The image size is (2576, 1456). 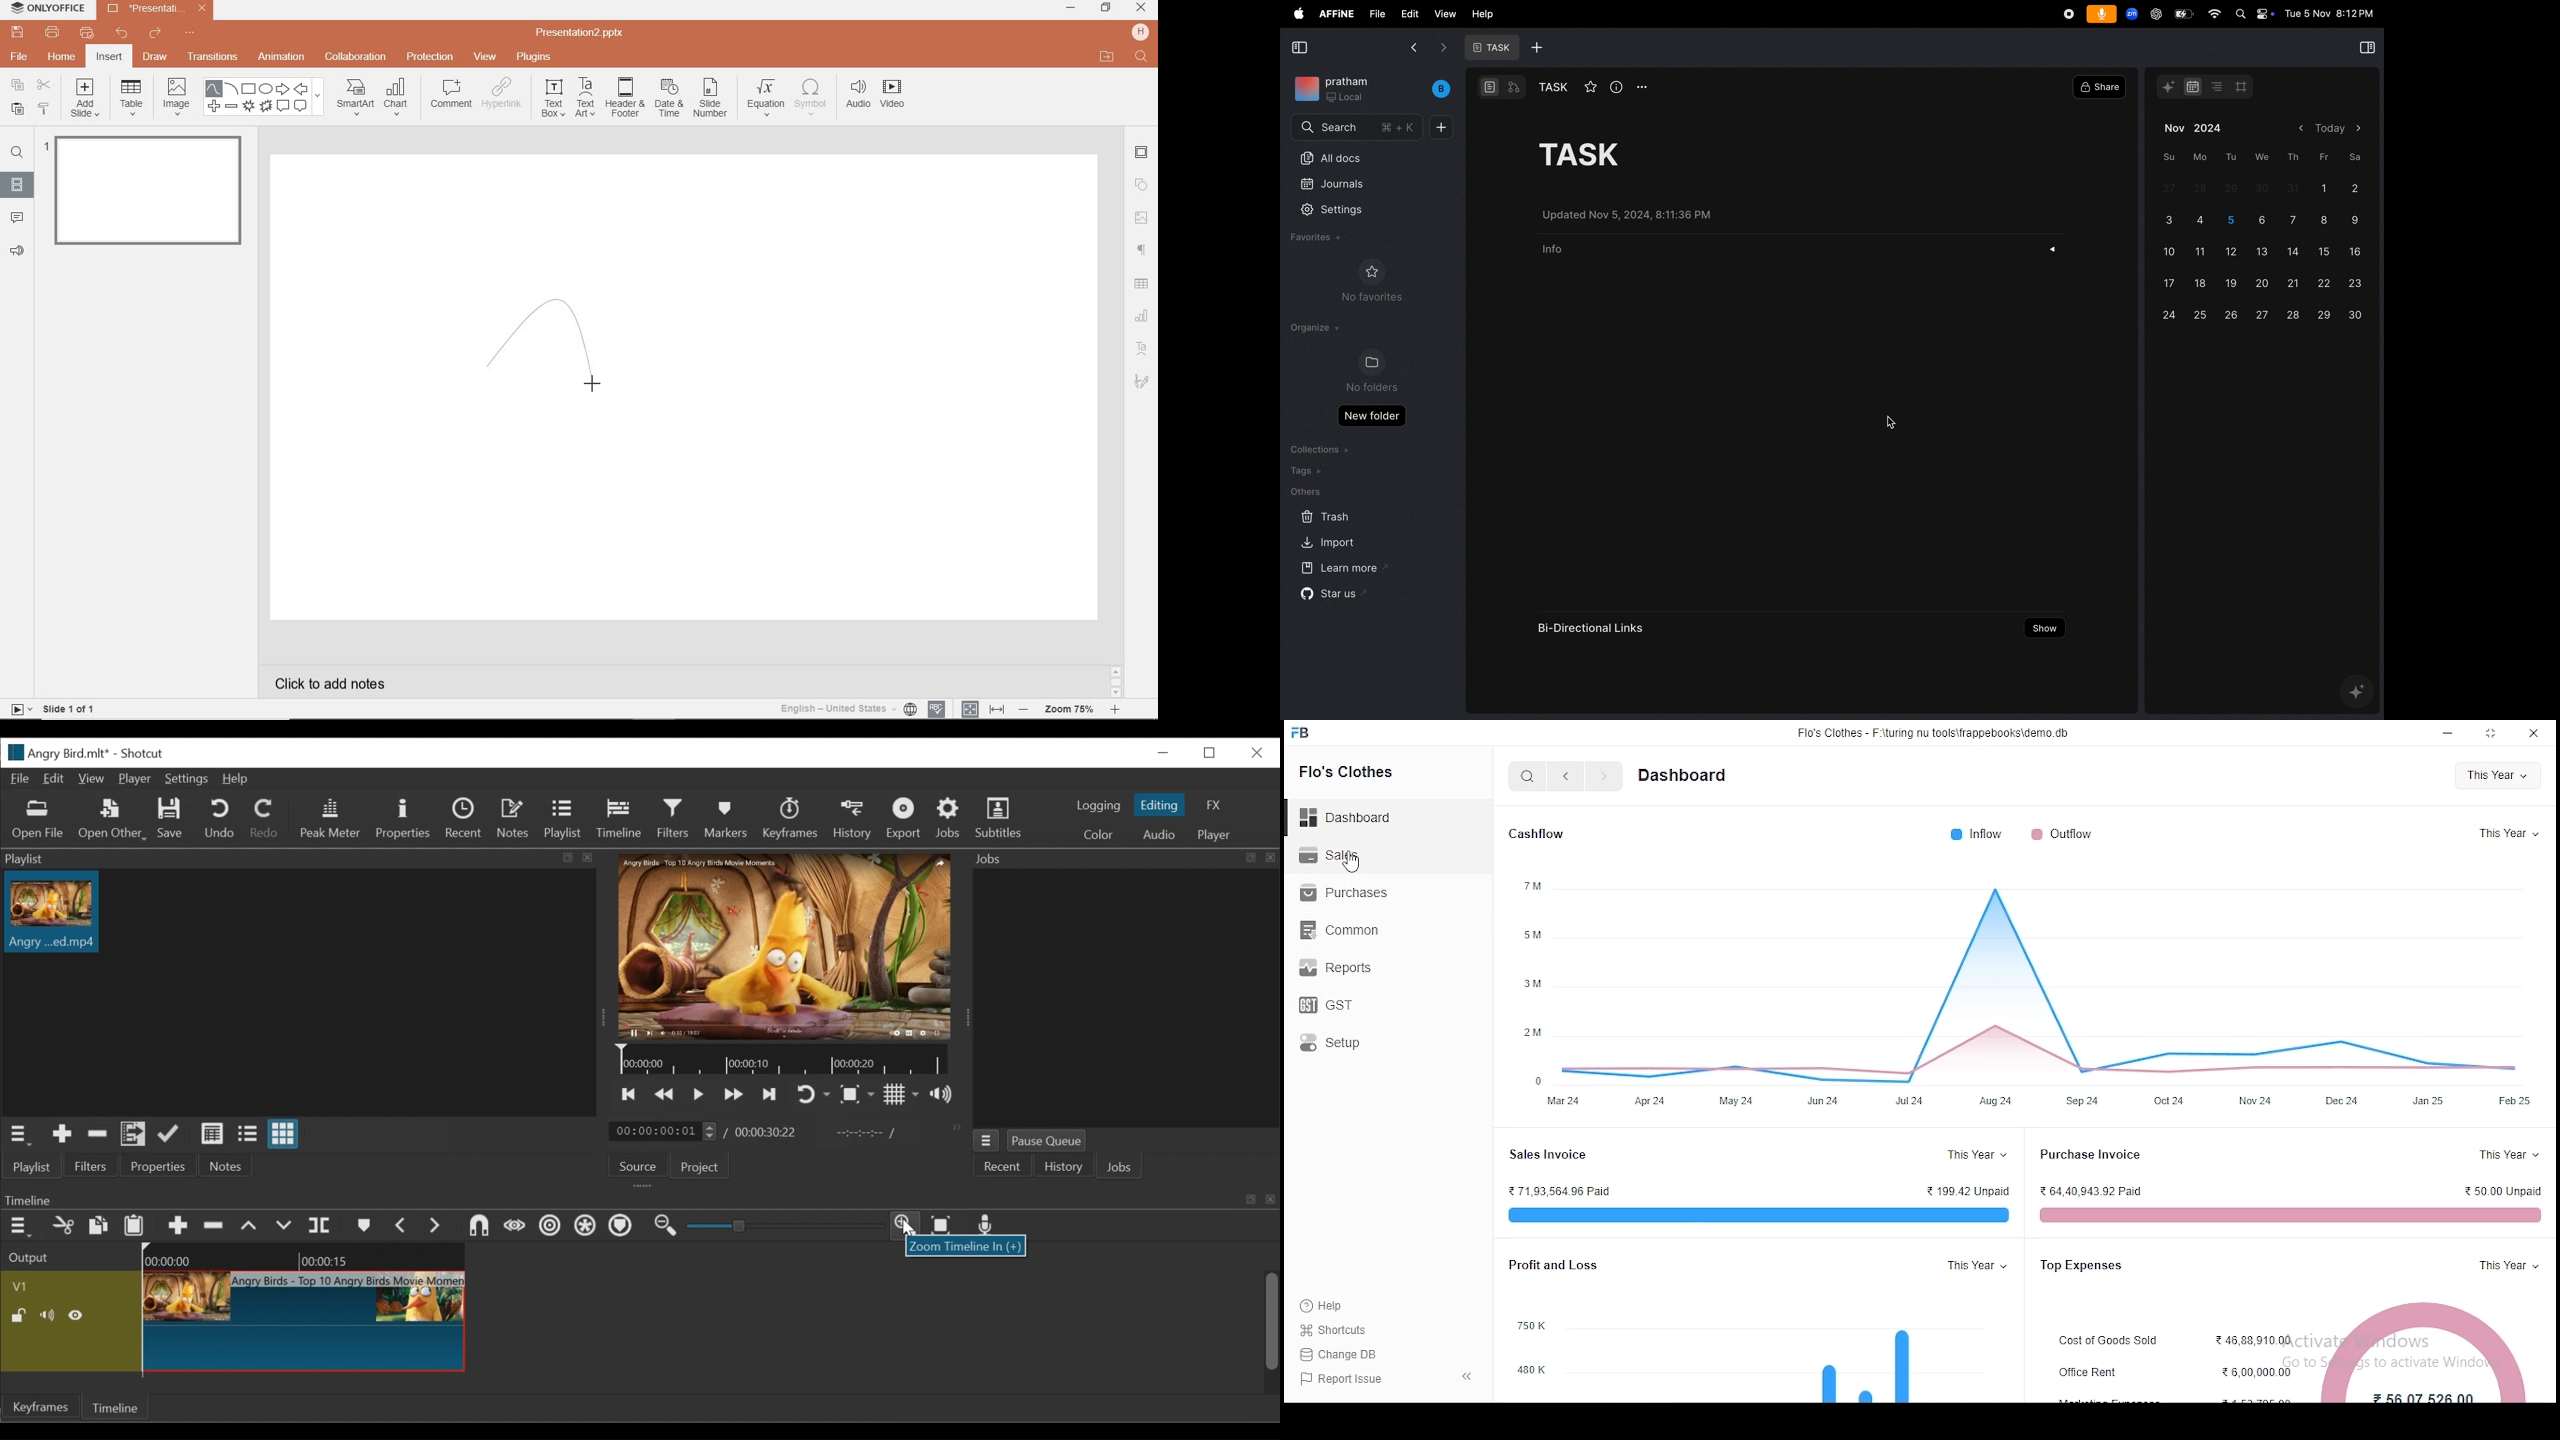 What do you see at coordinates (157, 11) in the screenshot?
I see `Presentation2.pptx` at bounding box center [157, 11].